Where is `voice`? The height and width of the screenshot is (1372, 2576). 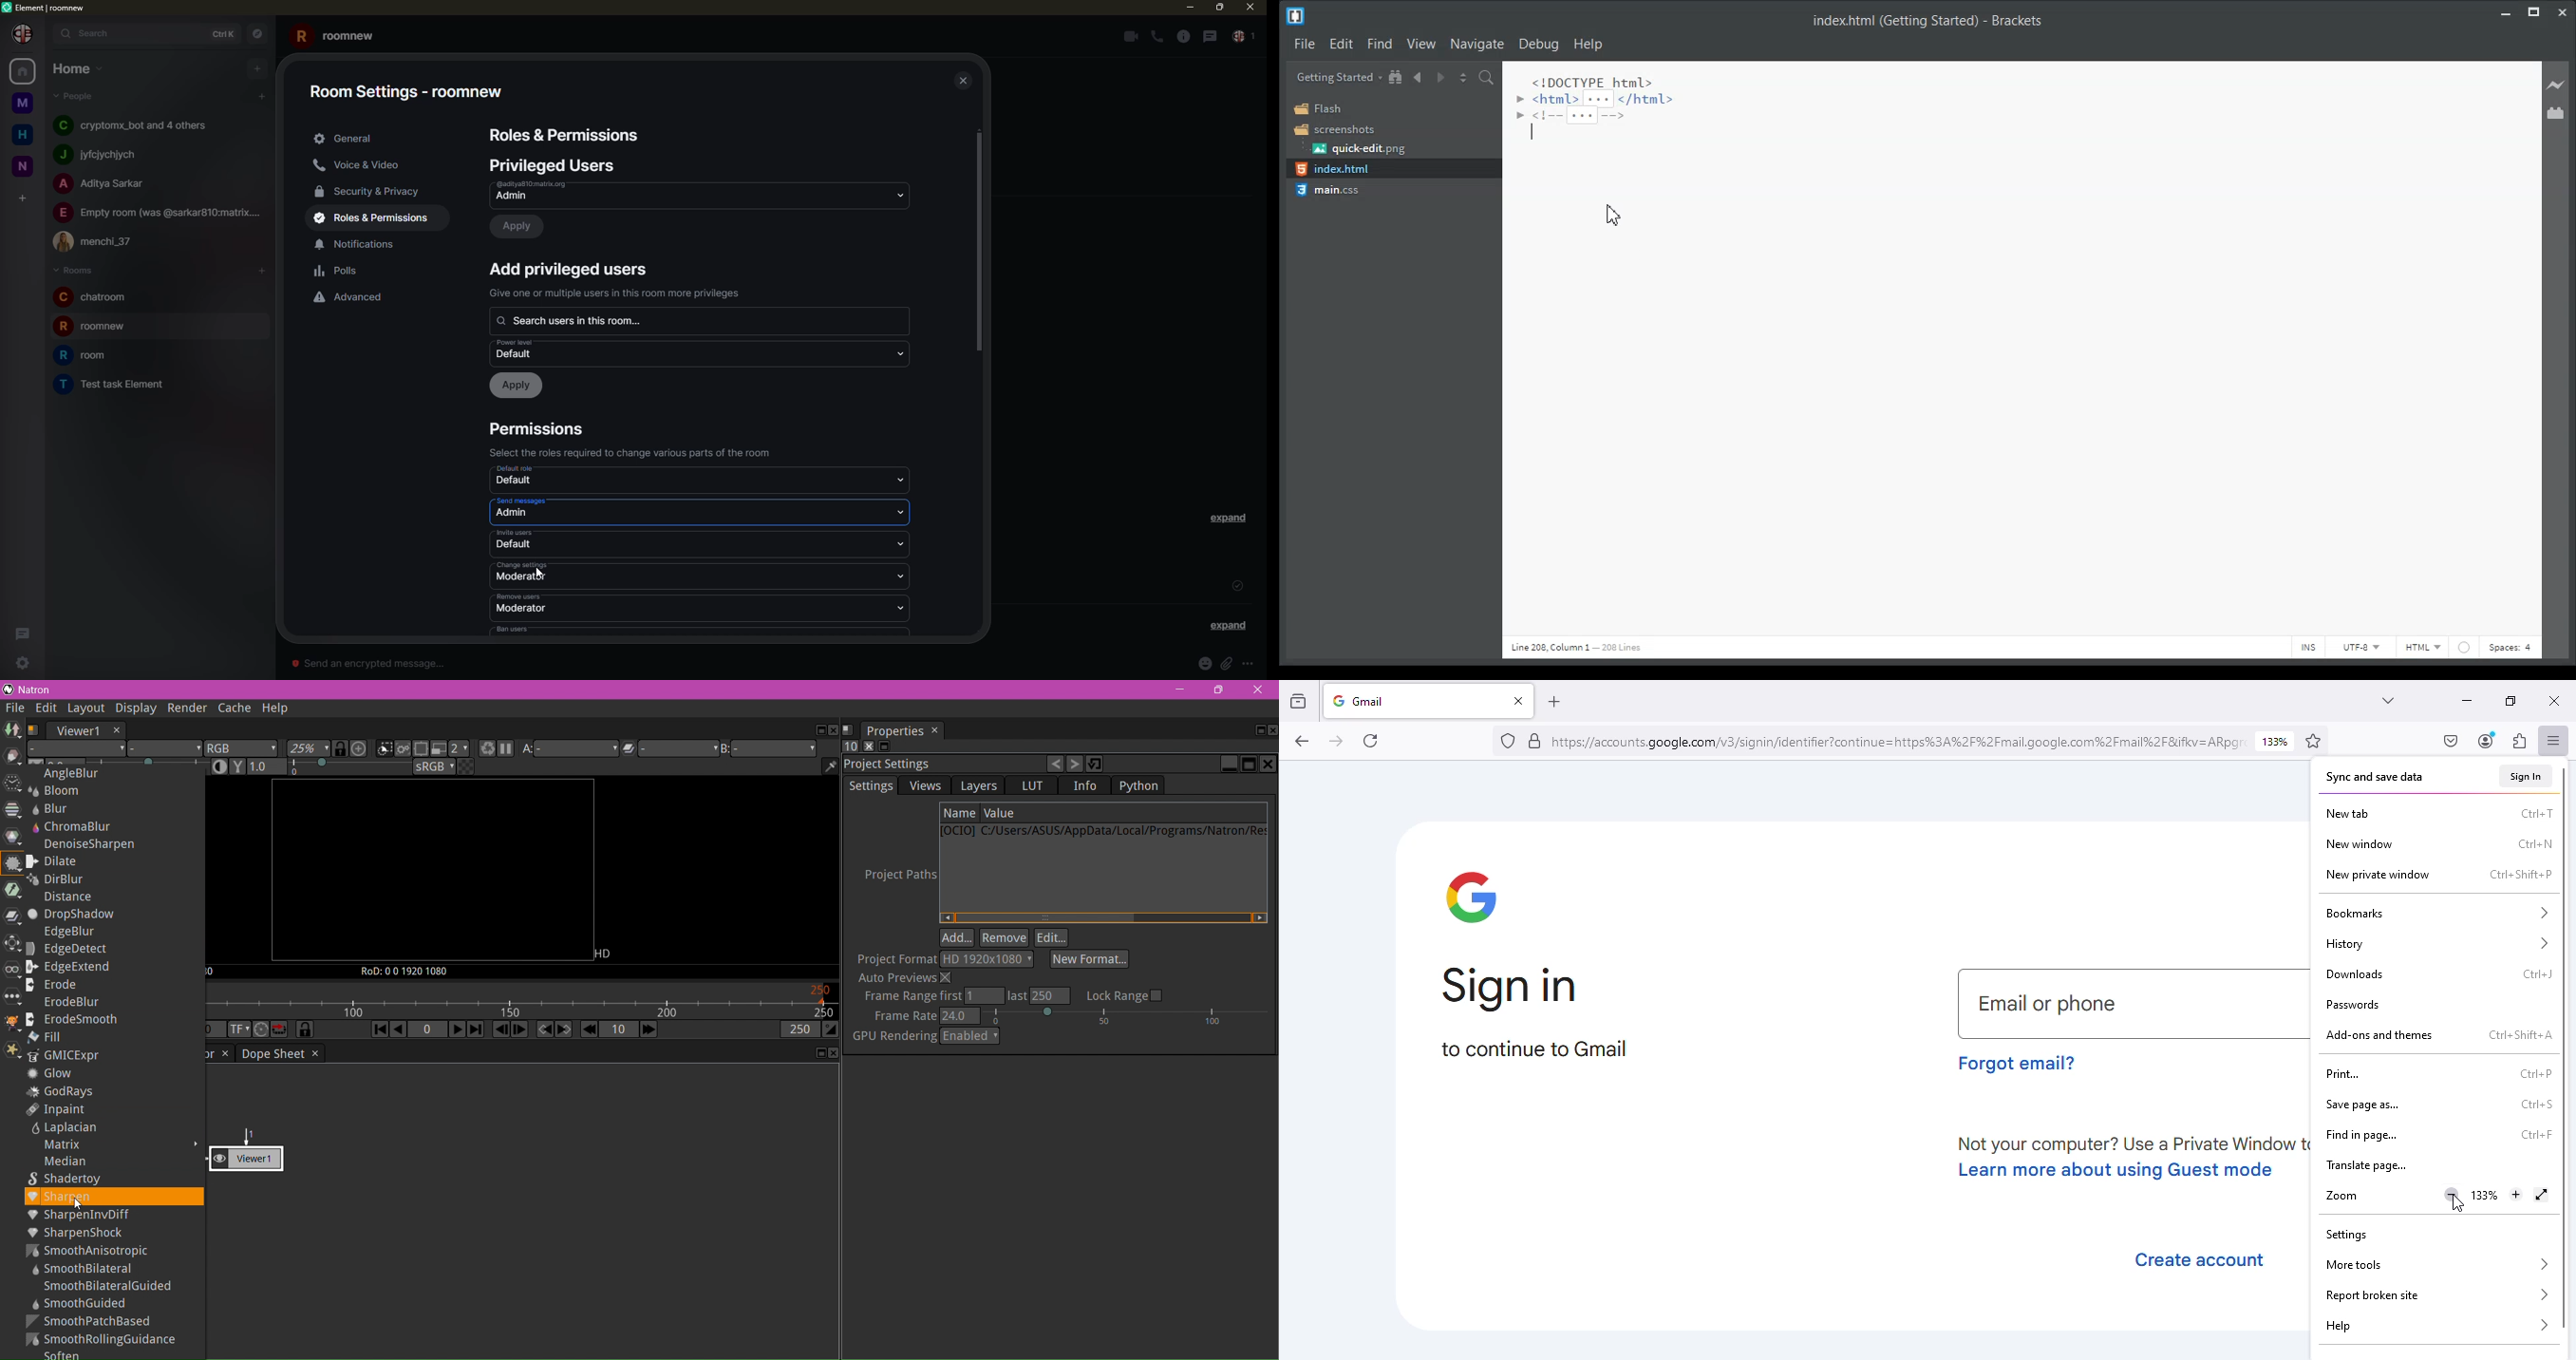
voice is located at coordinates (362, 166).